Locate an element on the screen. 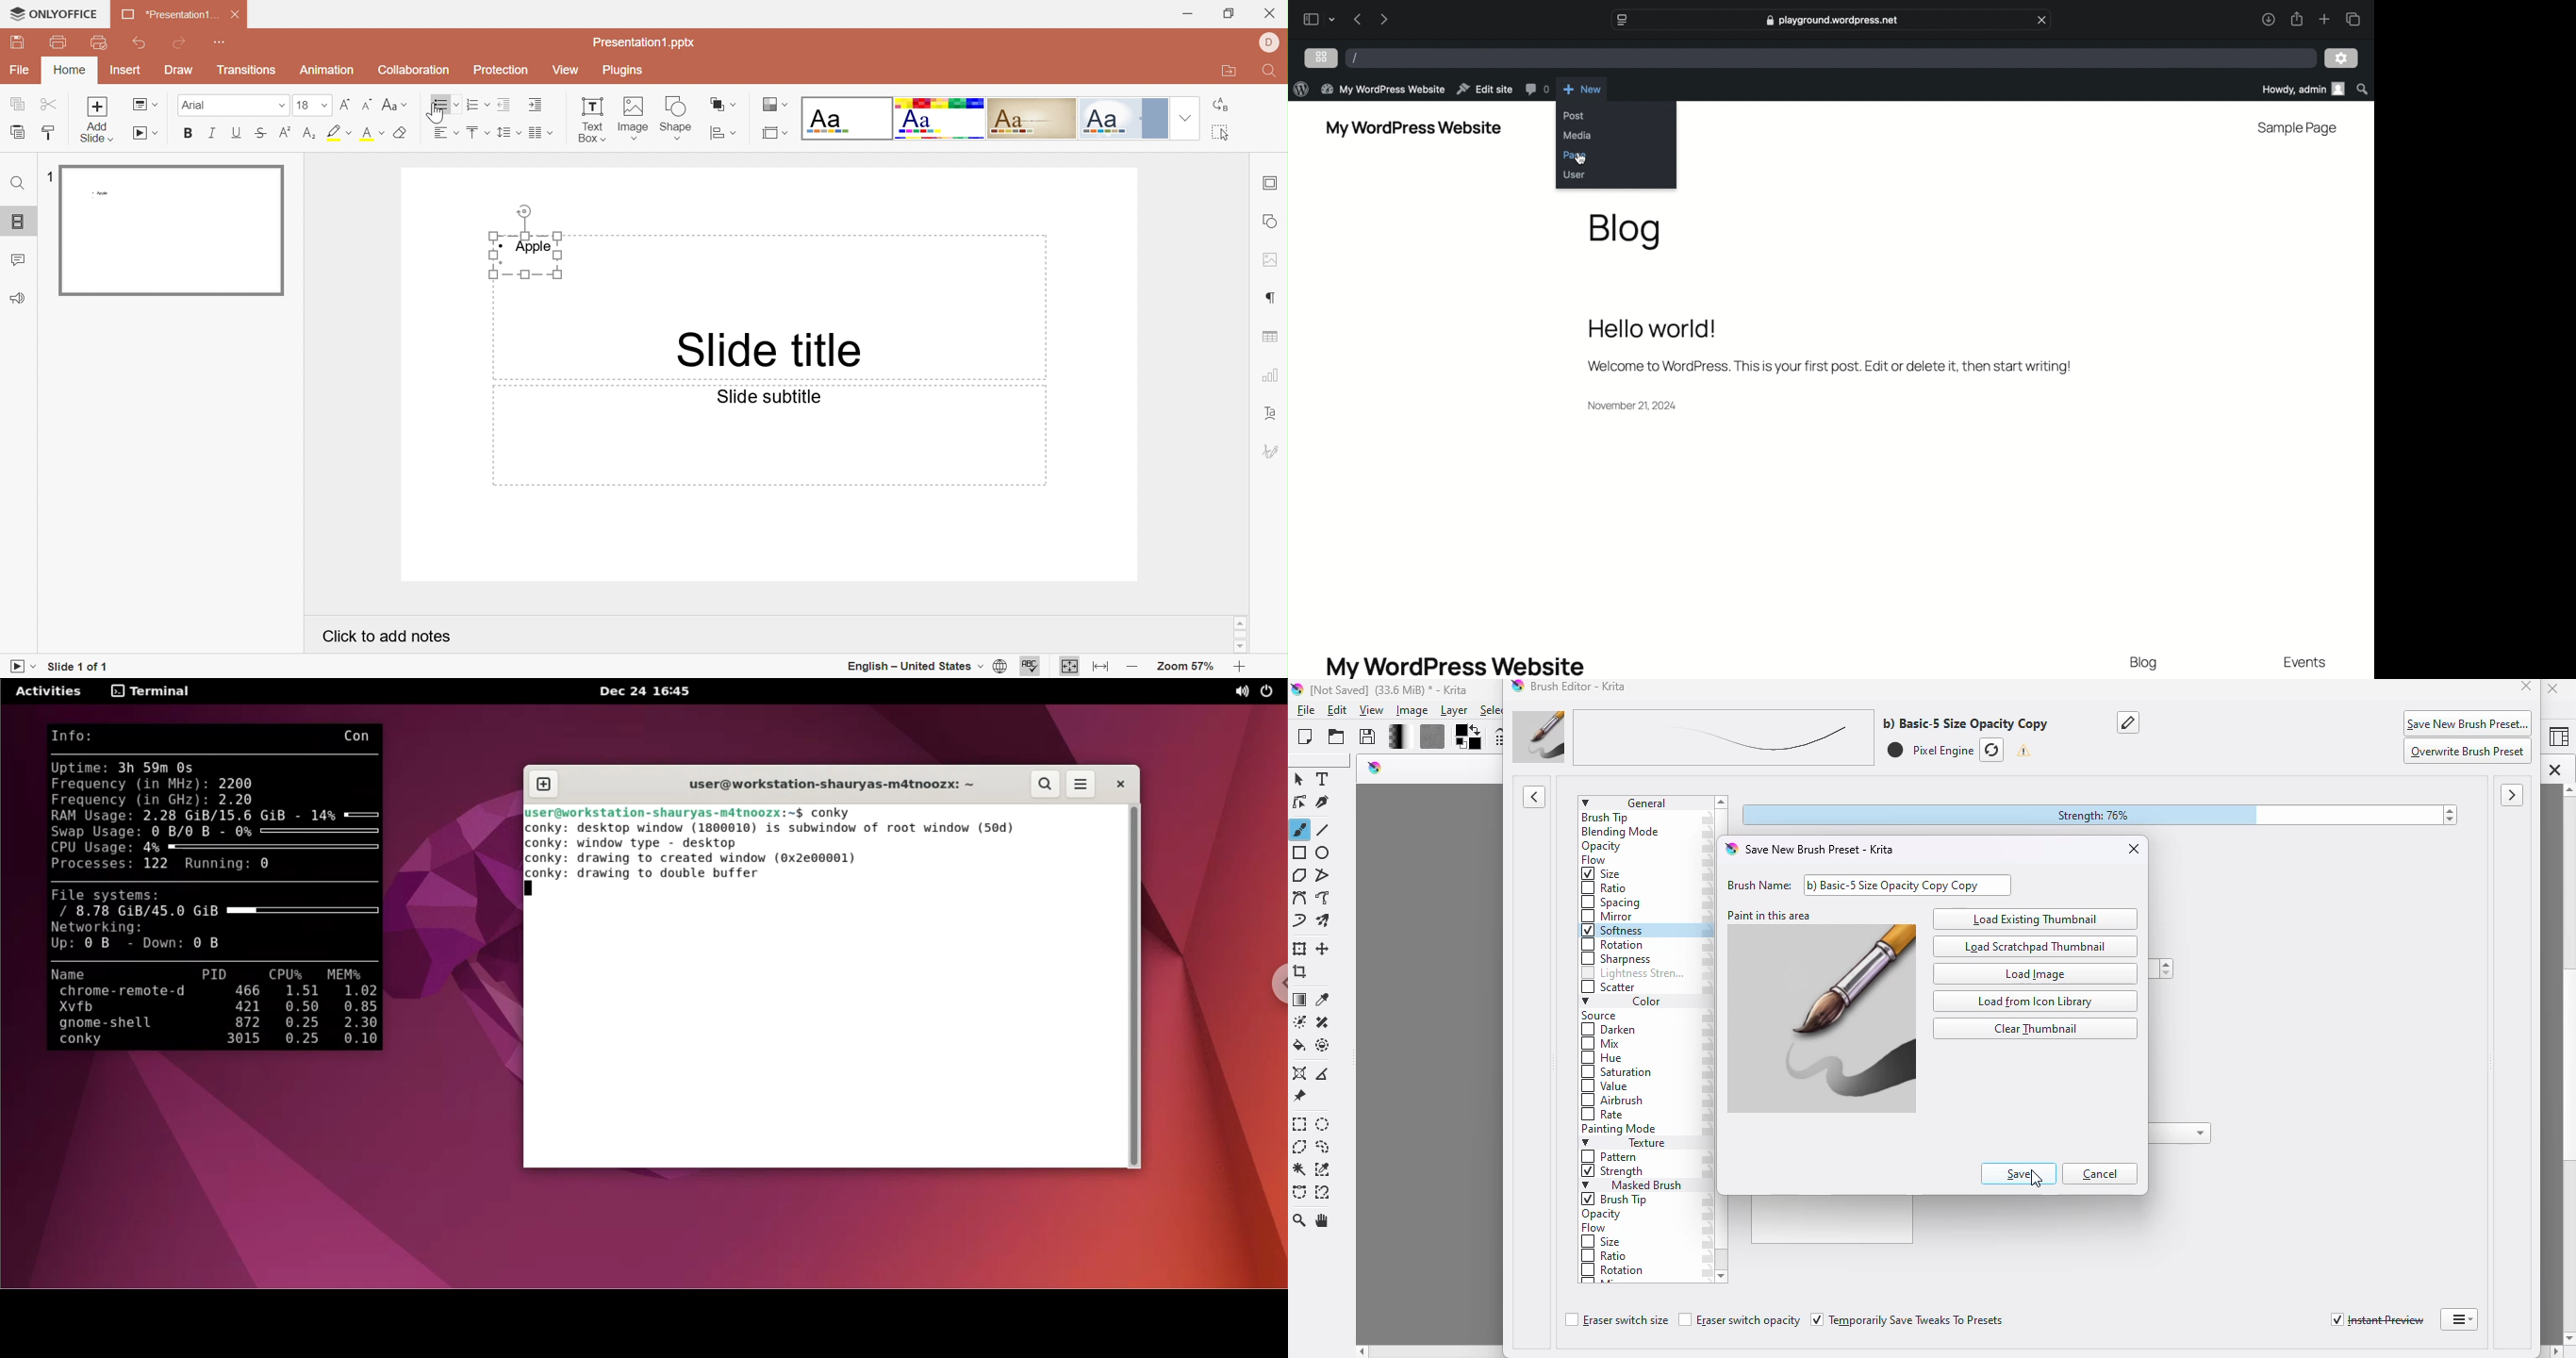  share is located at coordinates (2267, 20).